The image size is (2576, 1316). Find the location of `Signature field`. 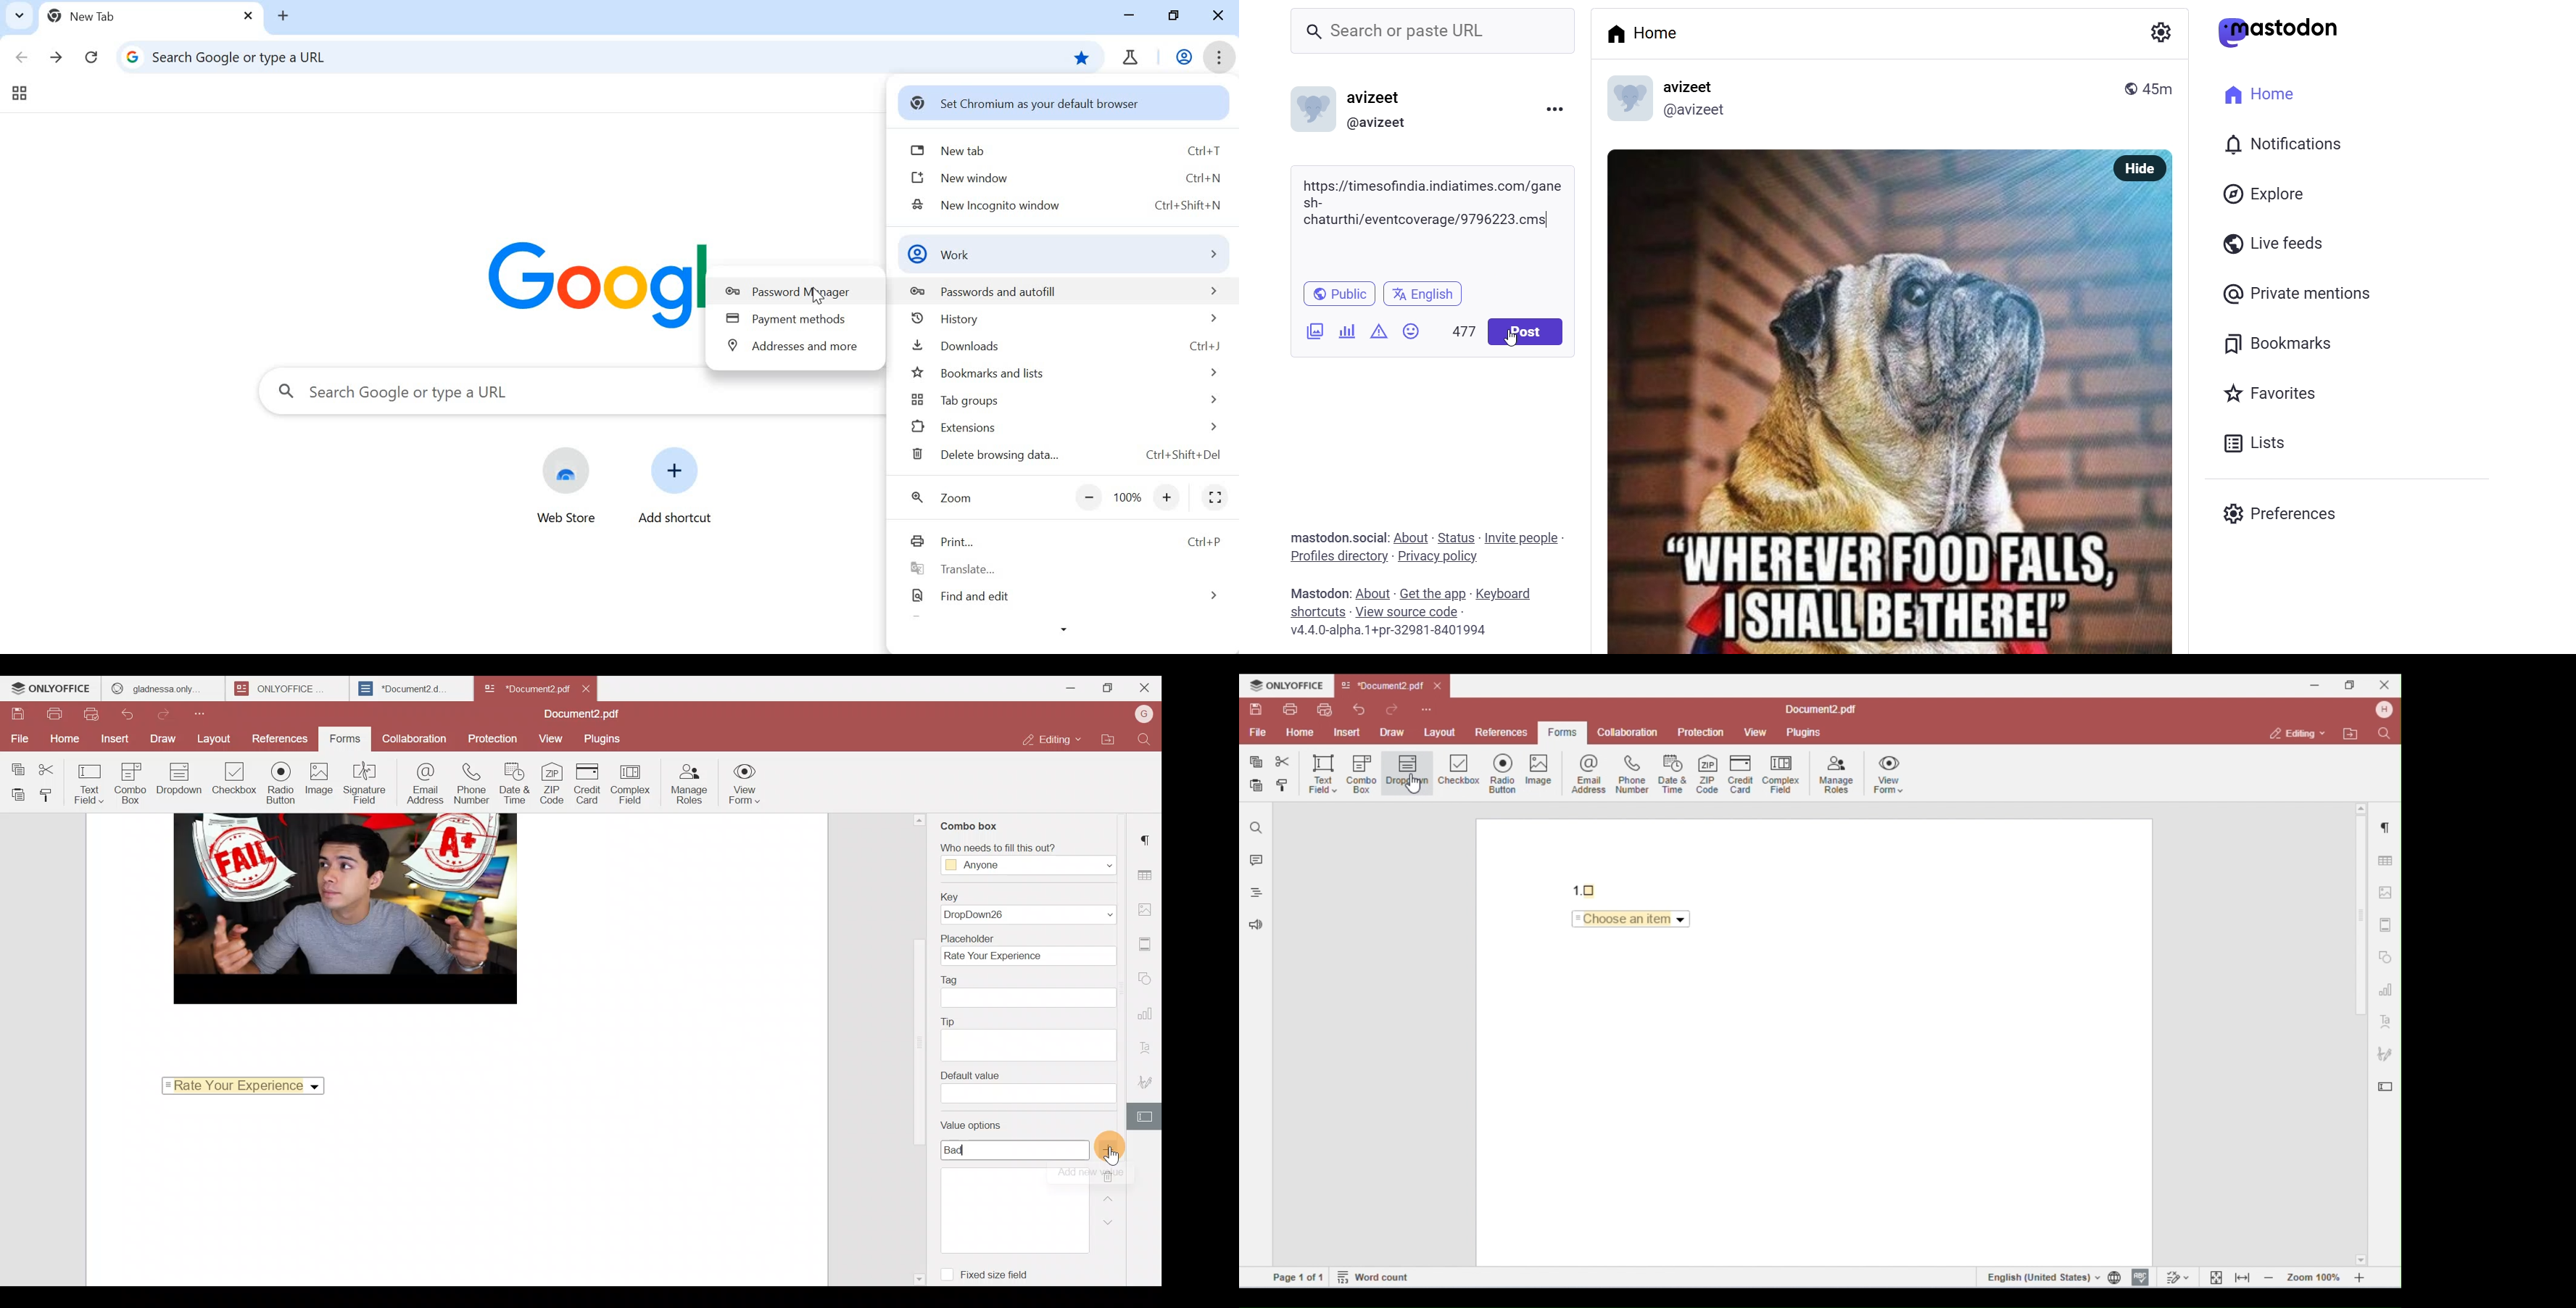

Signature field is located at coordinates (365, 782).